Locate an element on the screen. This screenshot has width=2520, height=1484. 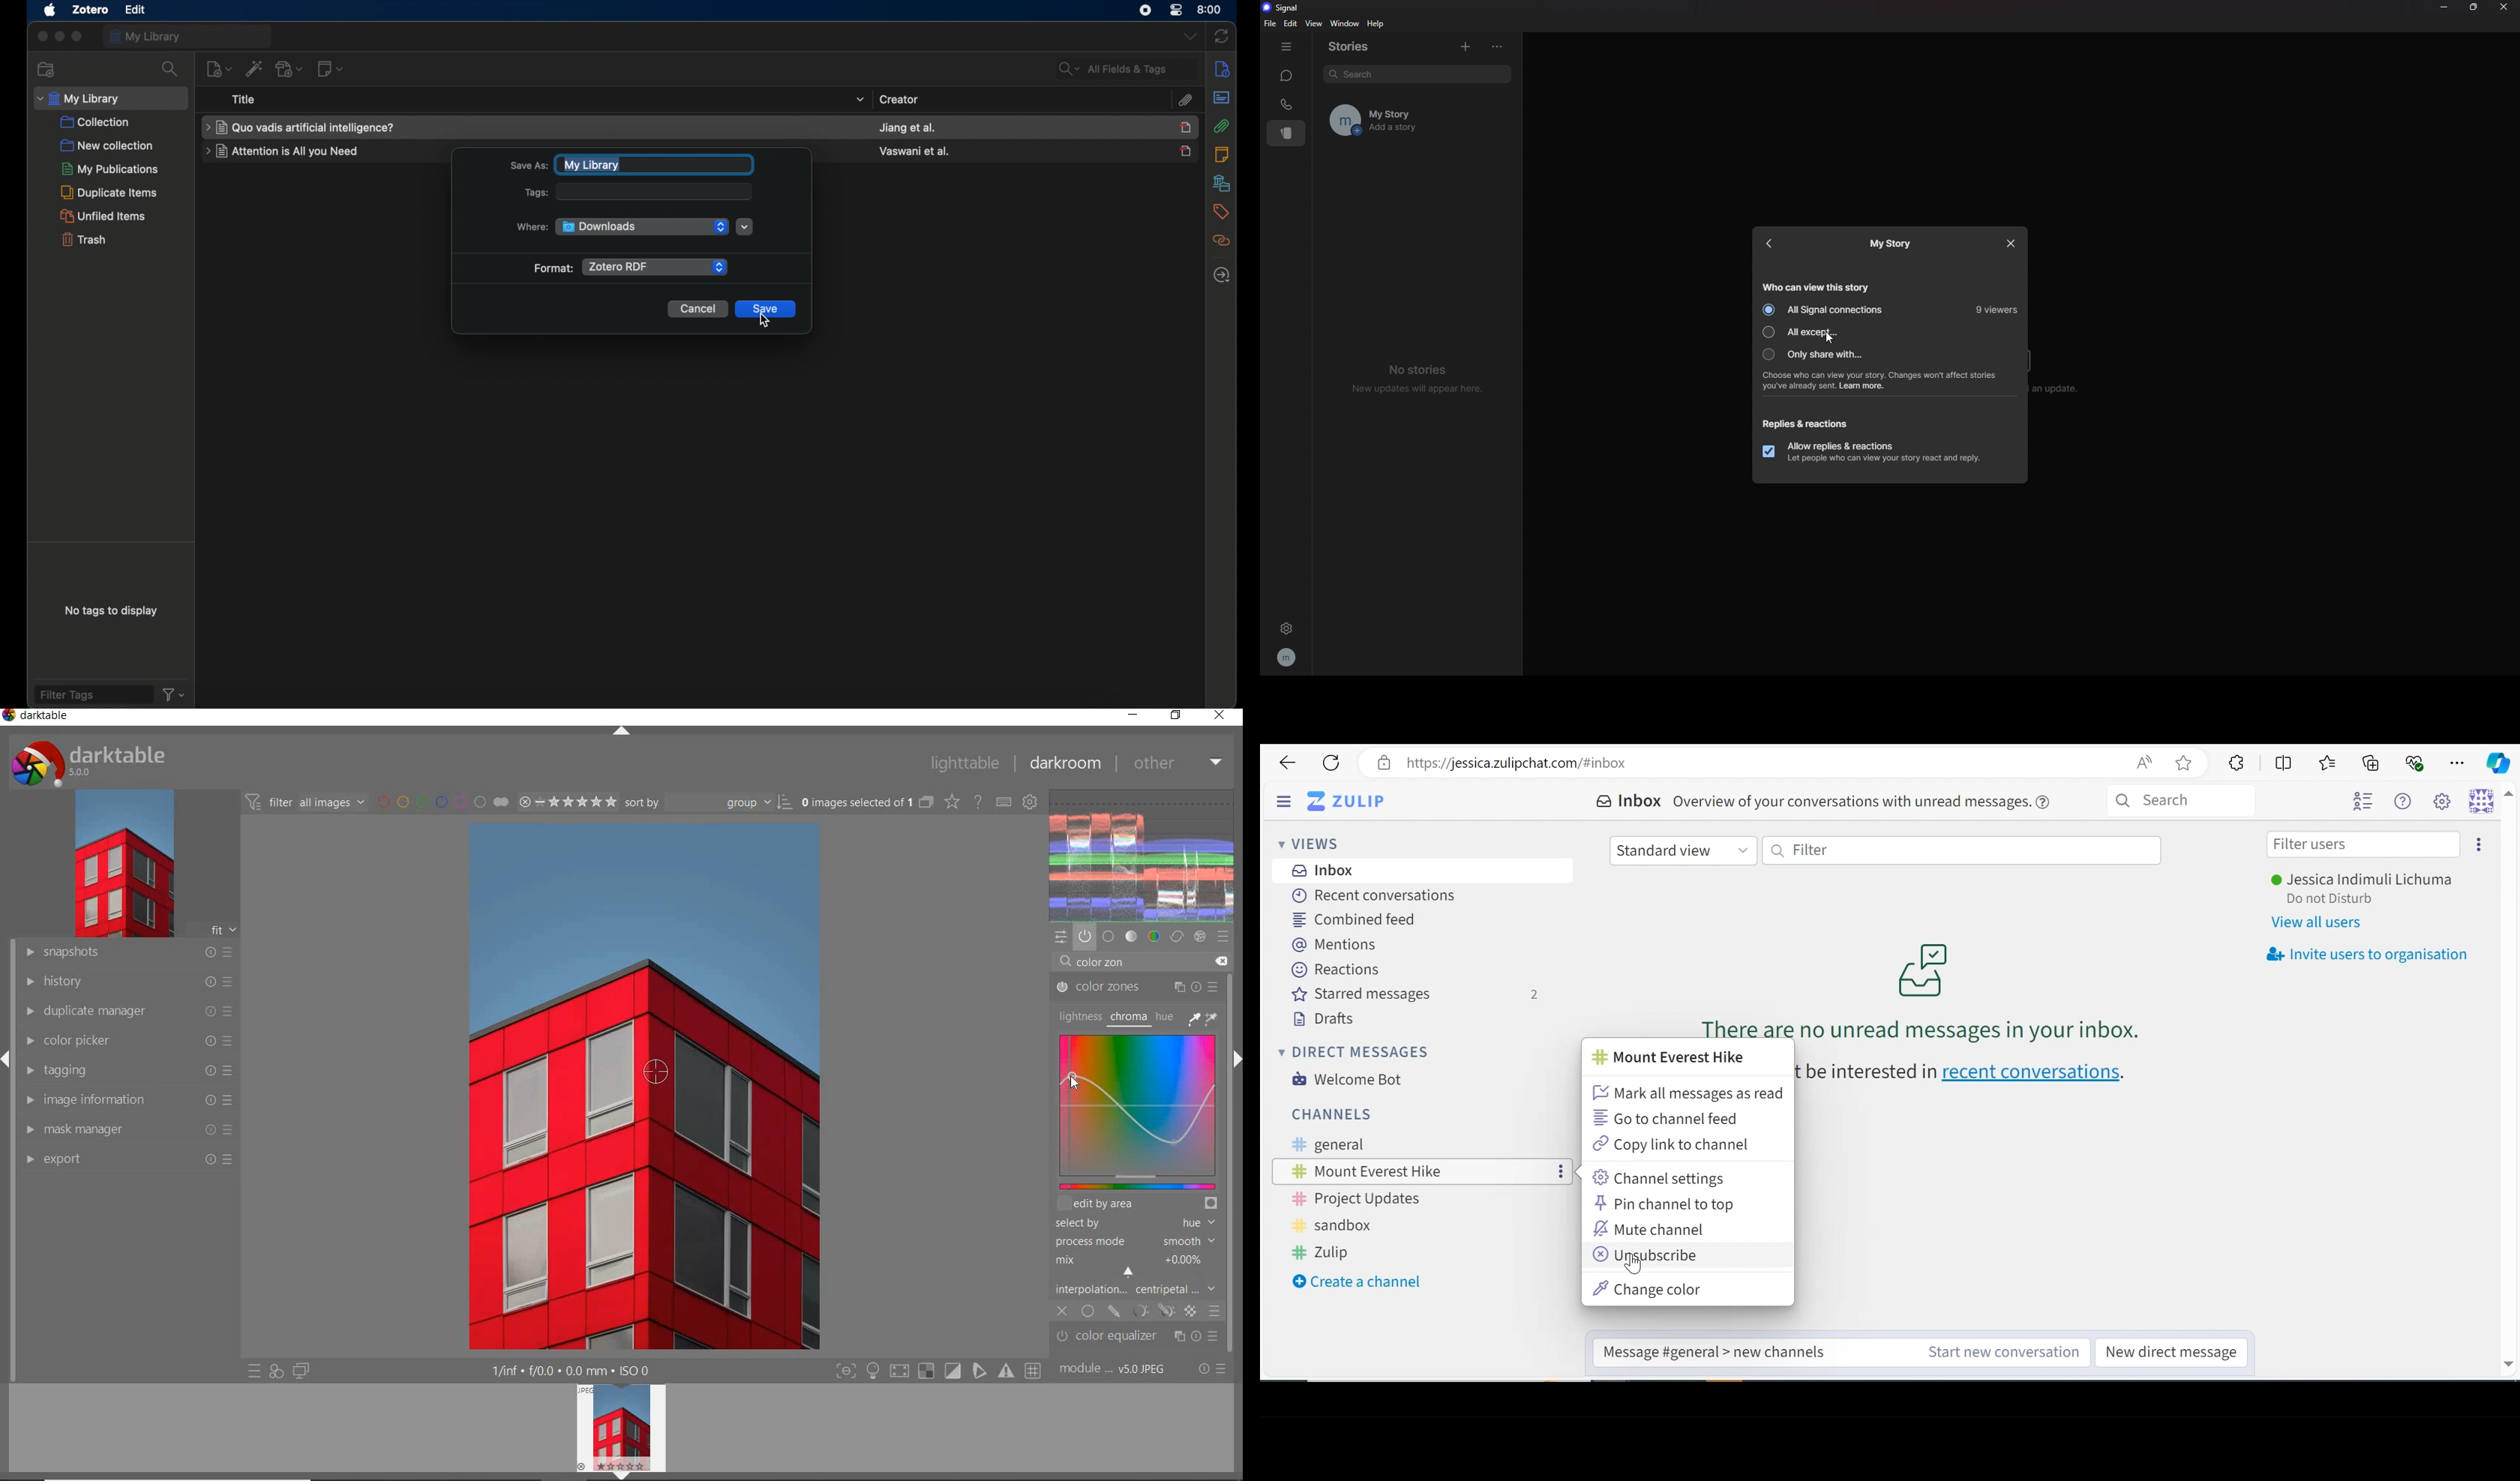
my publications is located at coordinates (111, 169).